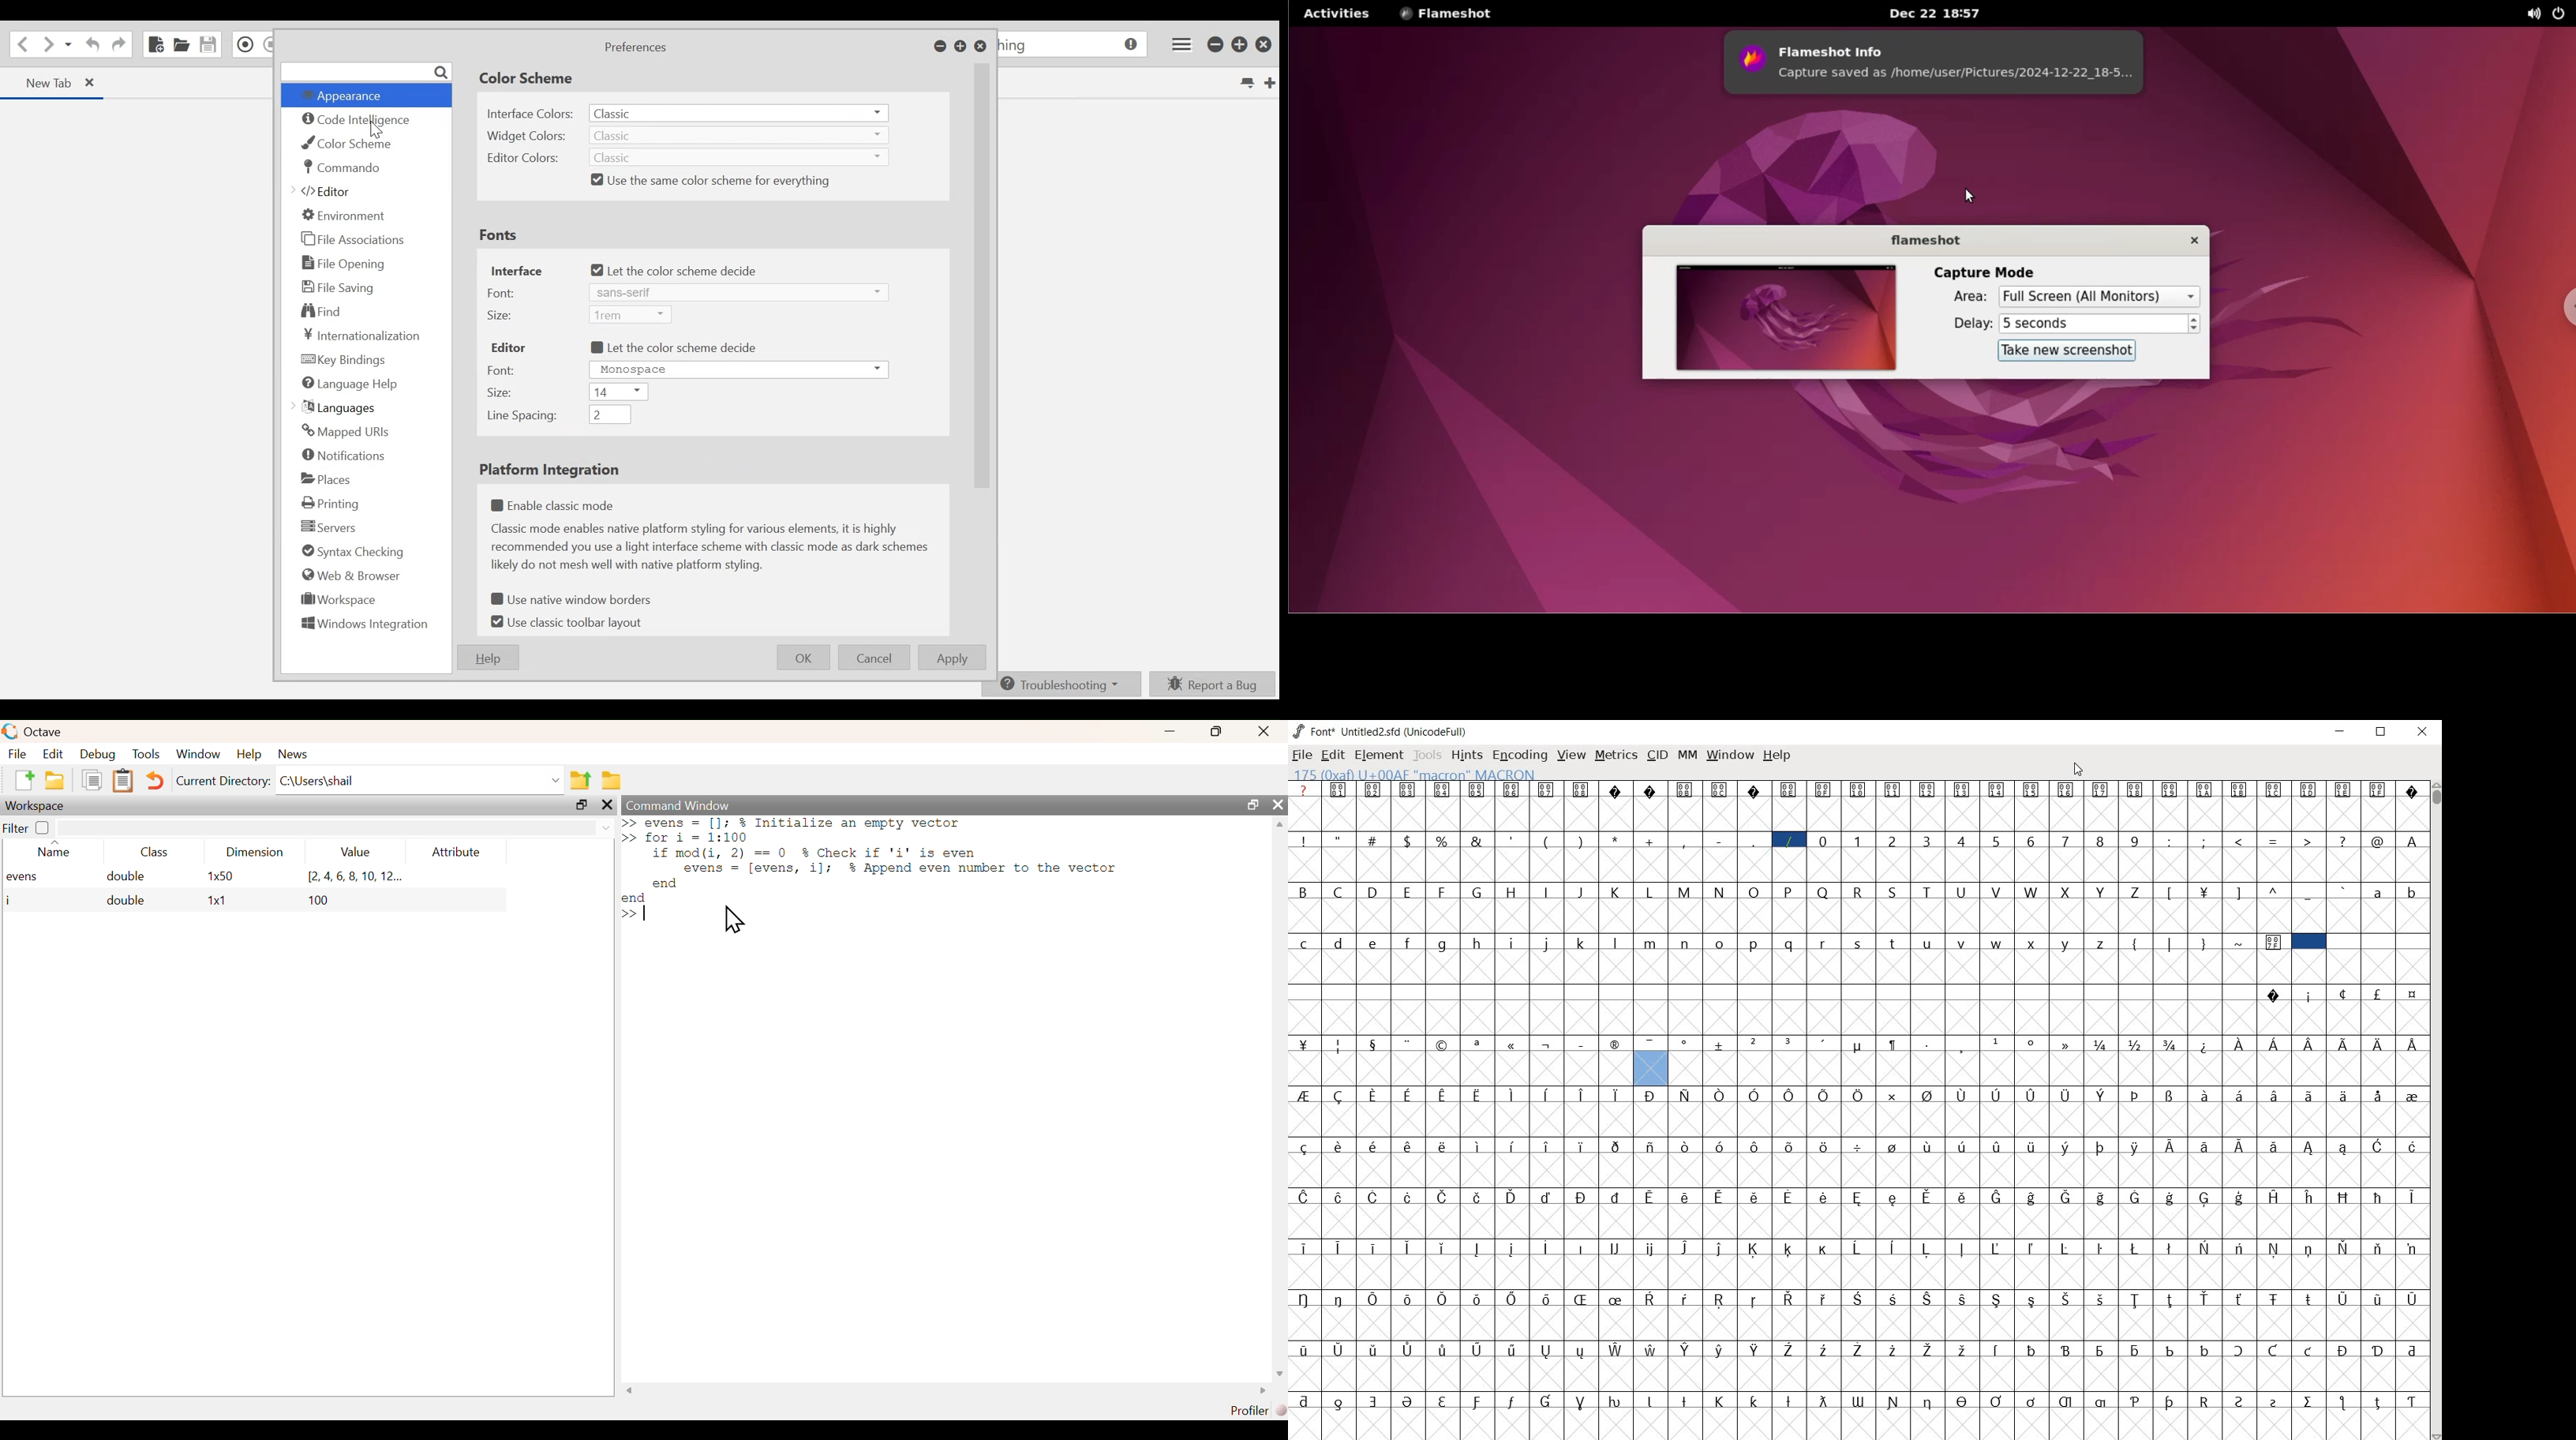  I want to click on Symbol, so click(1859, 1196).